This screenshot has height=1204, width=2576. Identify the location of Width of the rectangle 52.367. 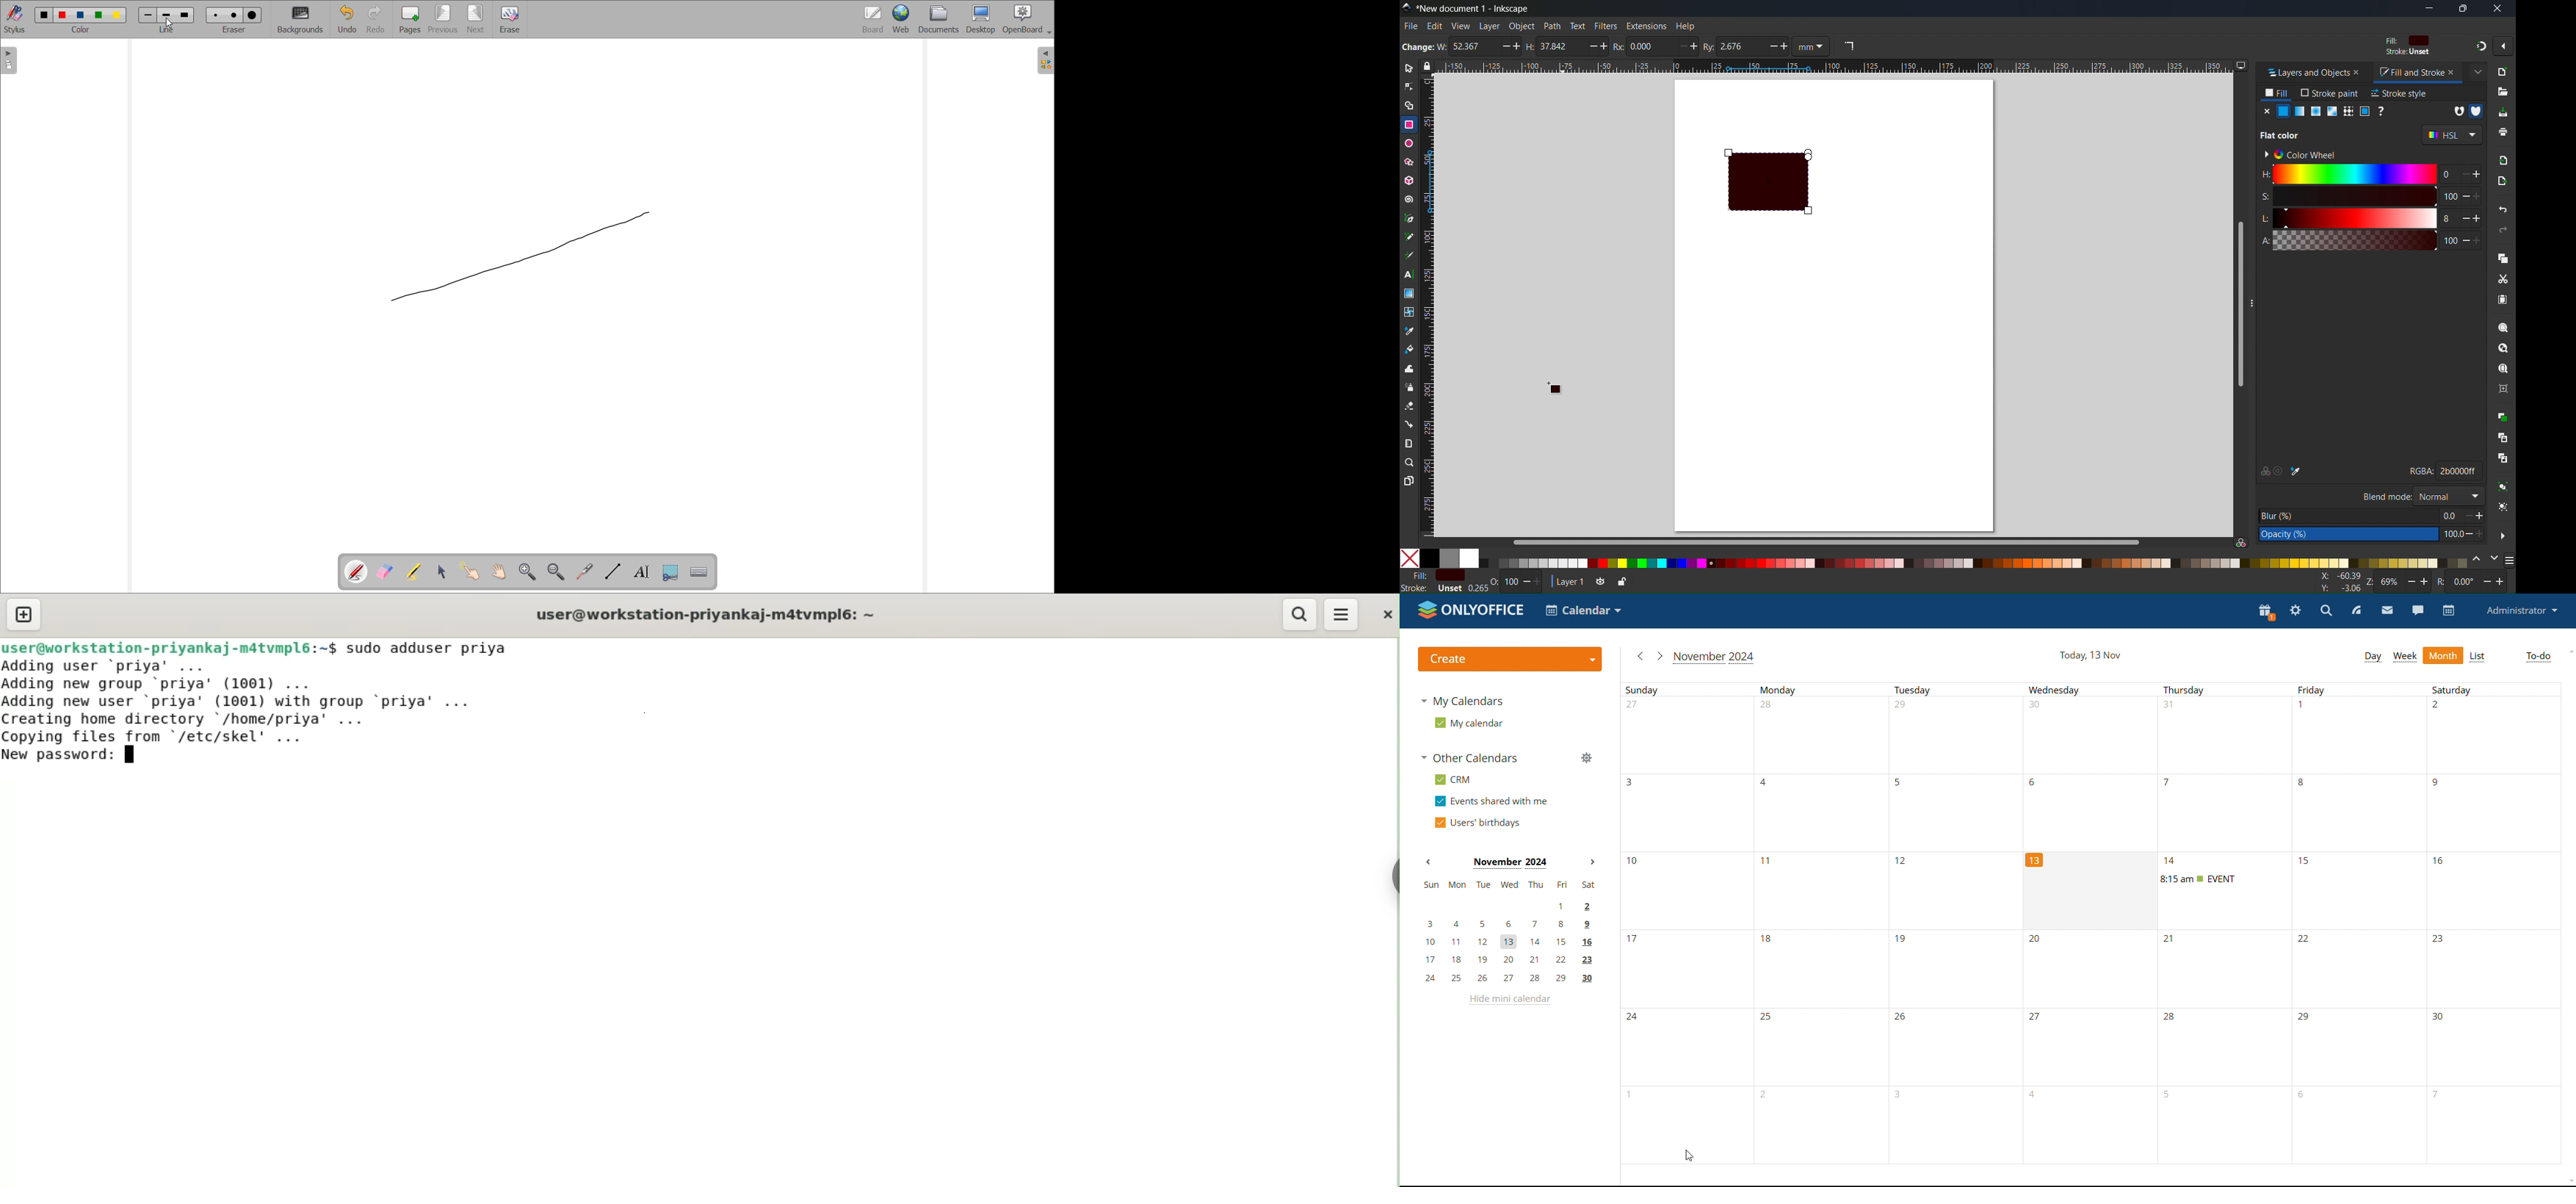
(1470, 47).